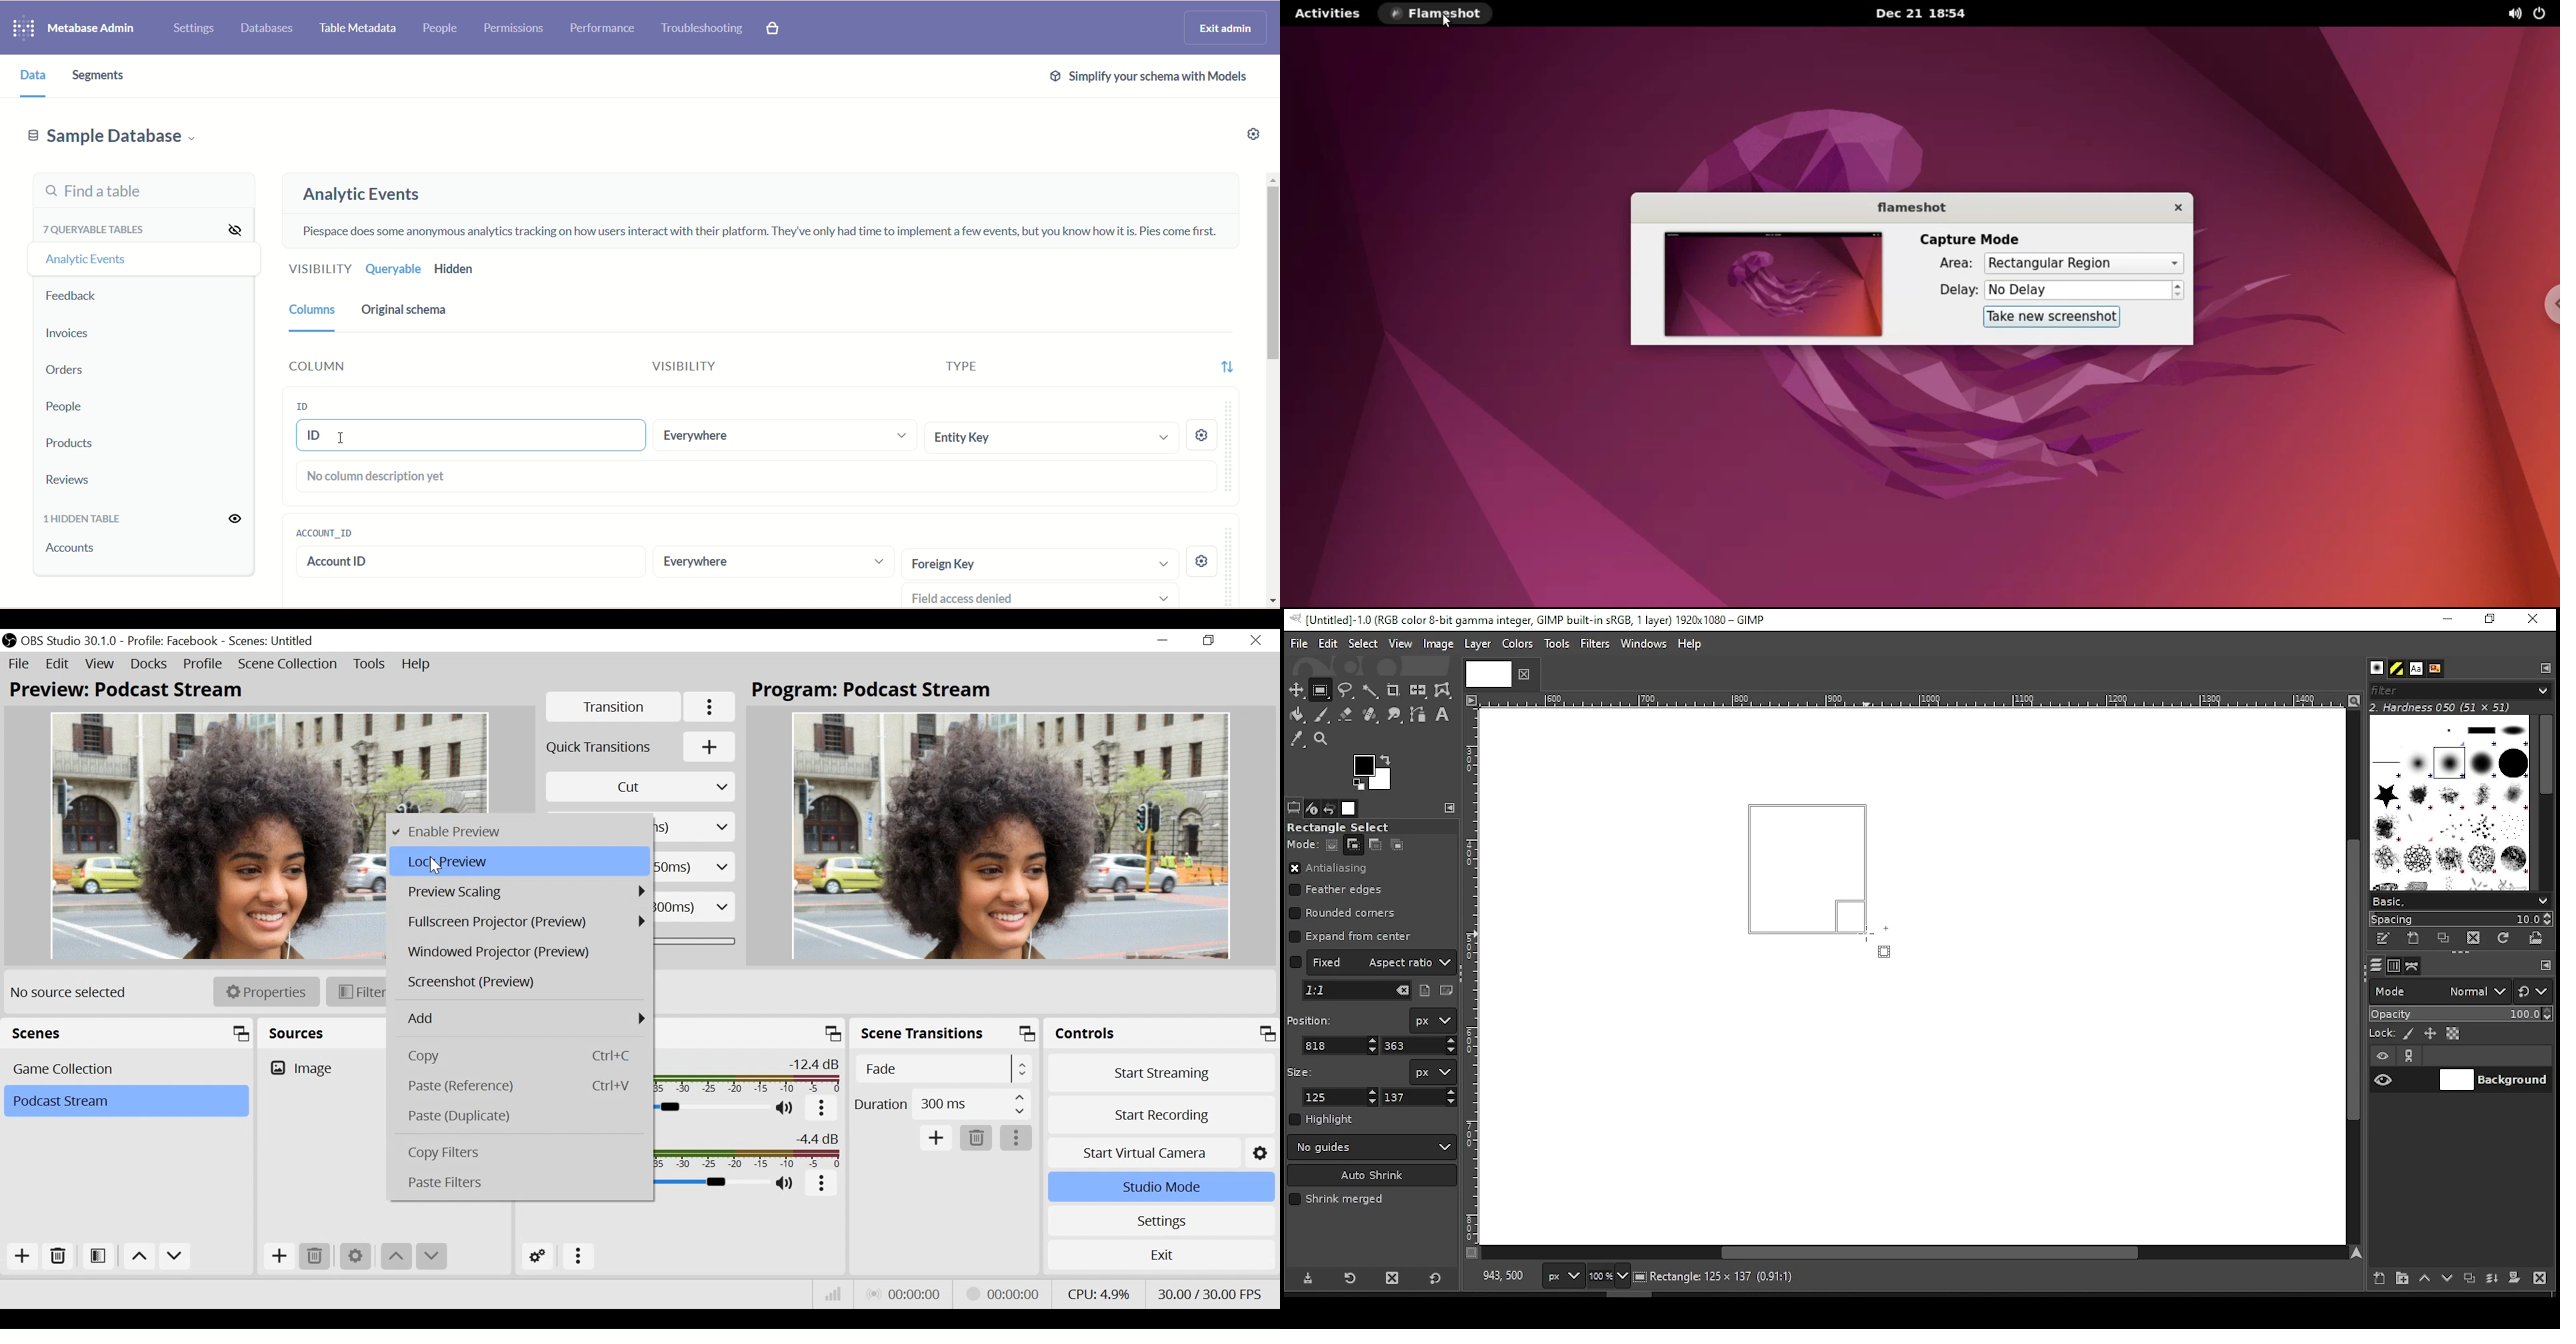  What do you see at coordinates (943, 1032) in the screenshot?
I see `Scene Transition` at bounding box center [943, 1032].